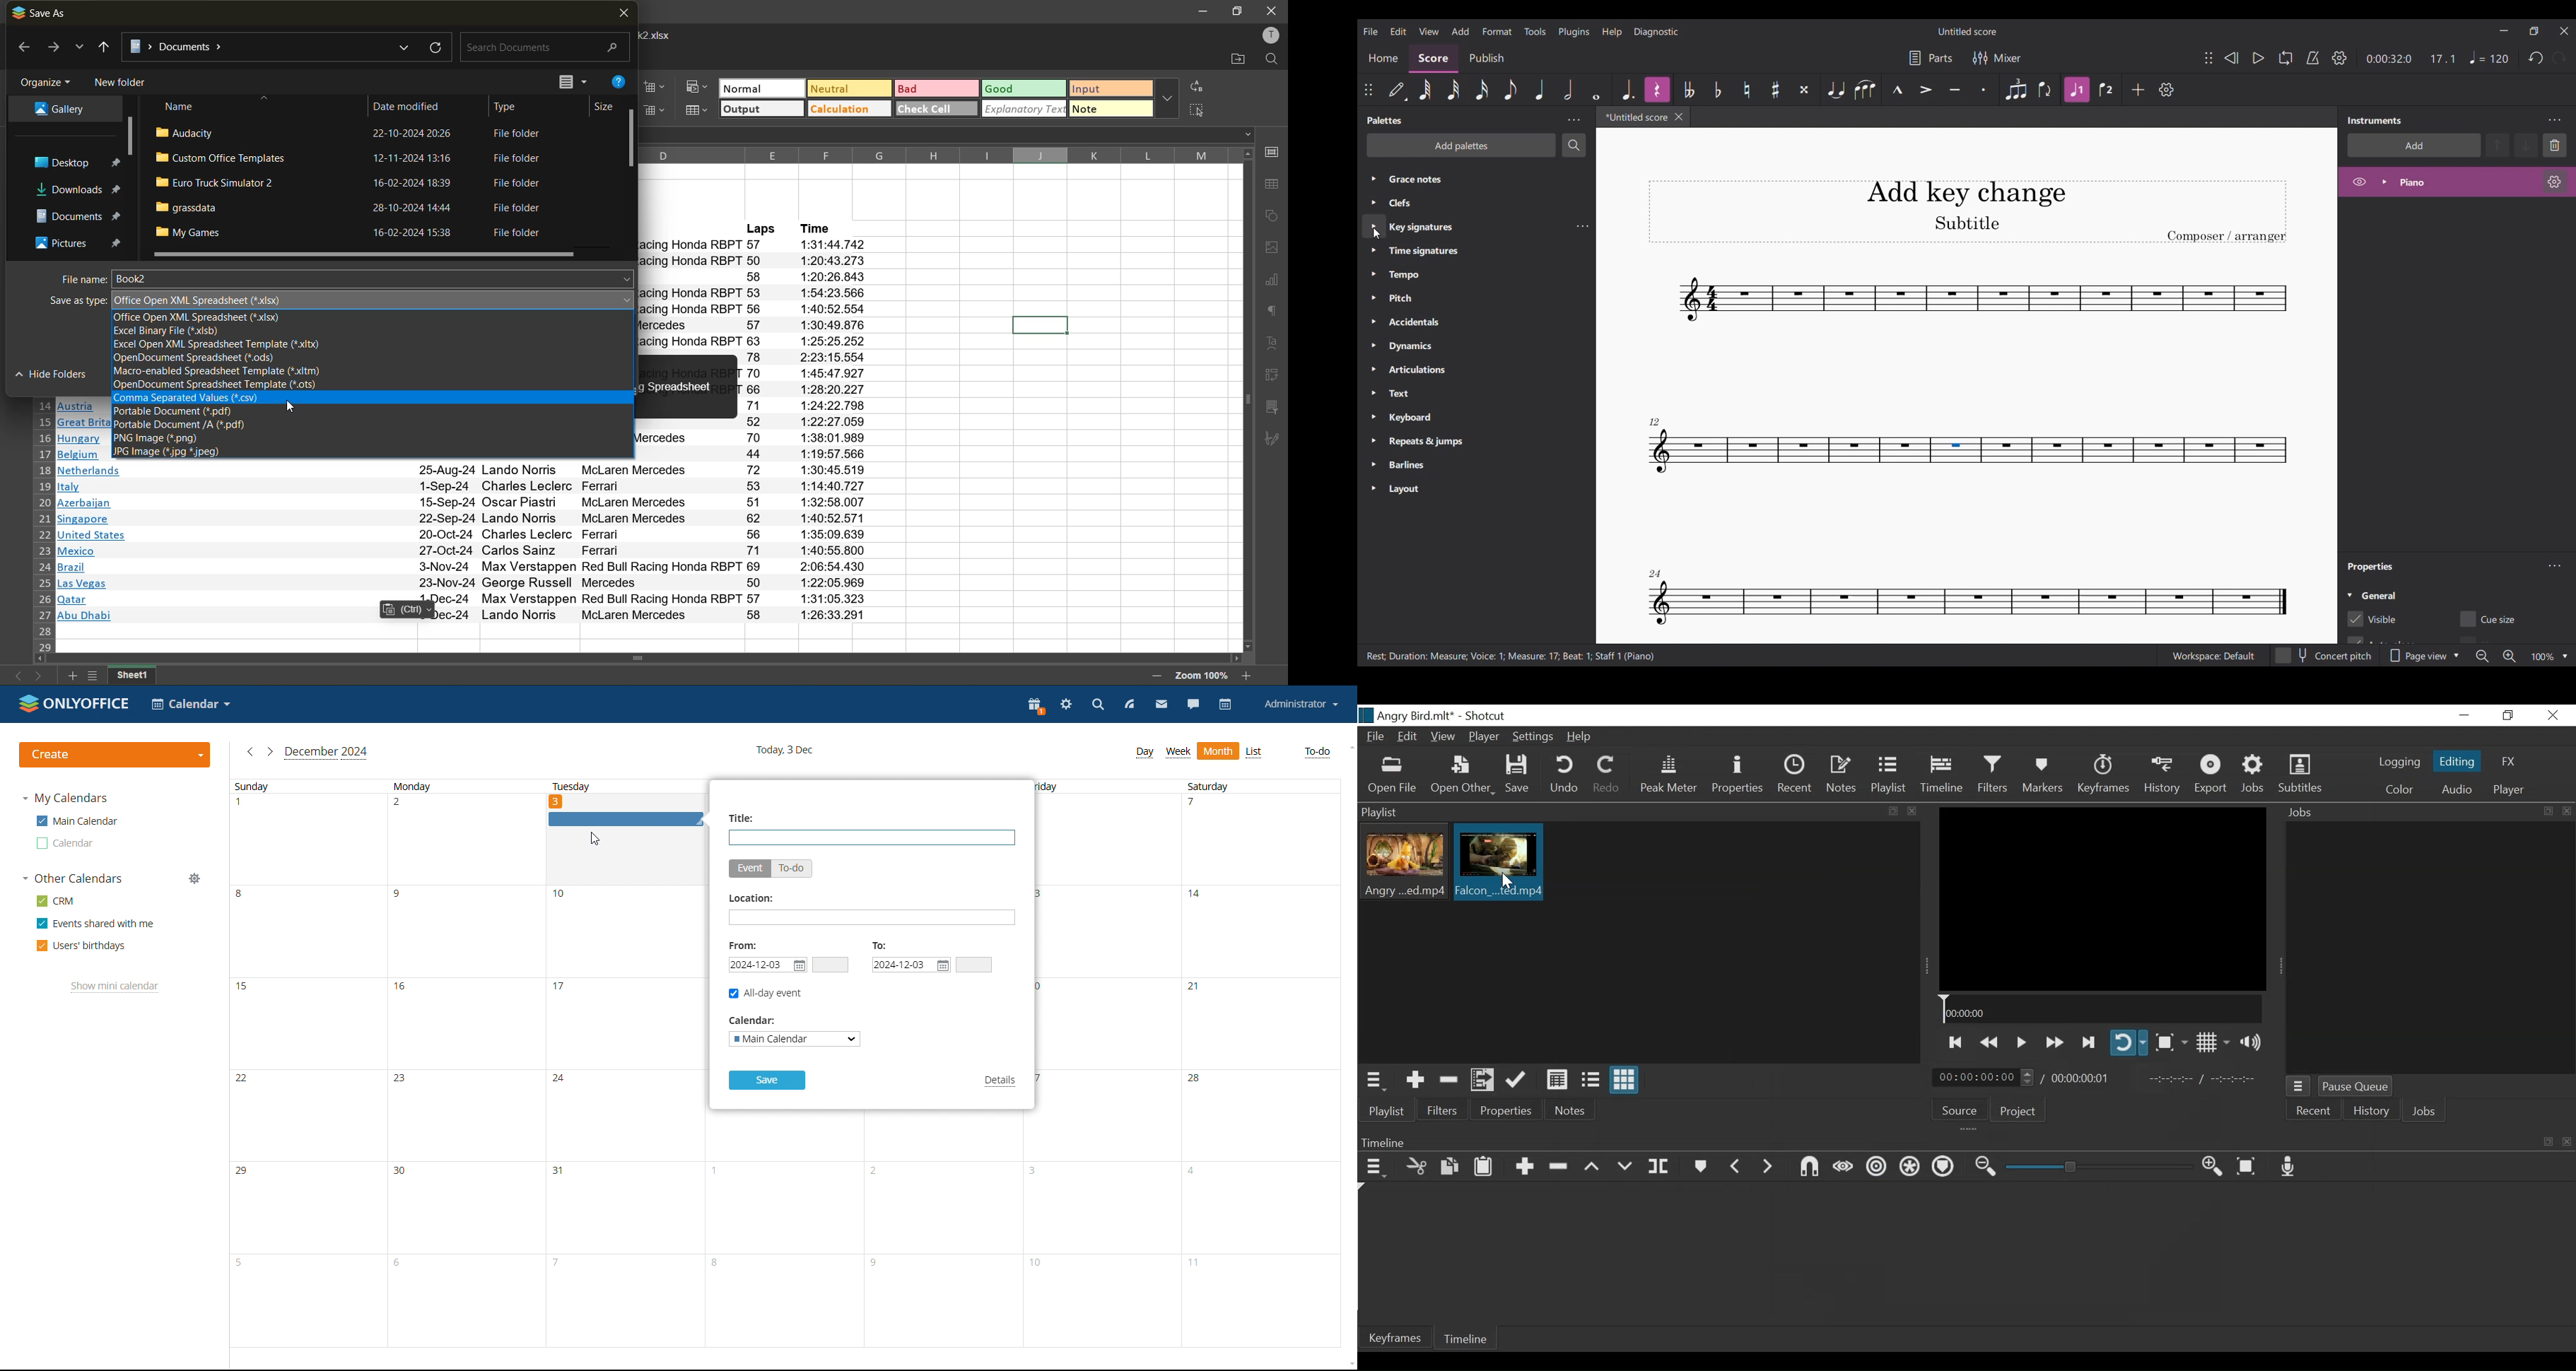 The image size is (2576, 1372). What do you see at coordinates (43, 525) in the screenshot?
I see `row number` at bounding box center [43, 525].